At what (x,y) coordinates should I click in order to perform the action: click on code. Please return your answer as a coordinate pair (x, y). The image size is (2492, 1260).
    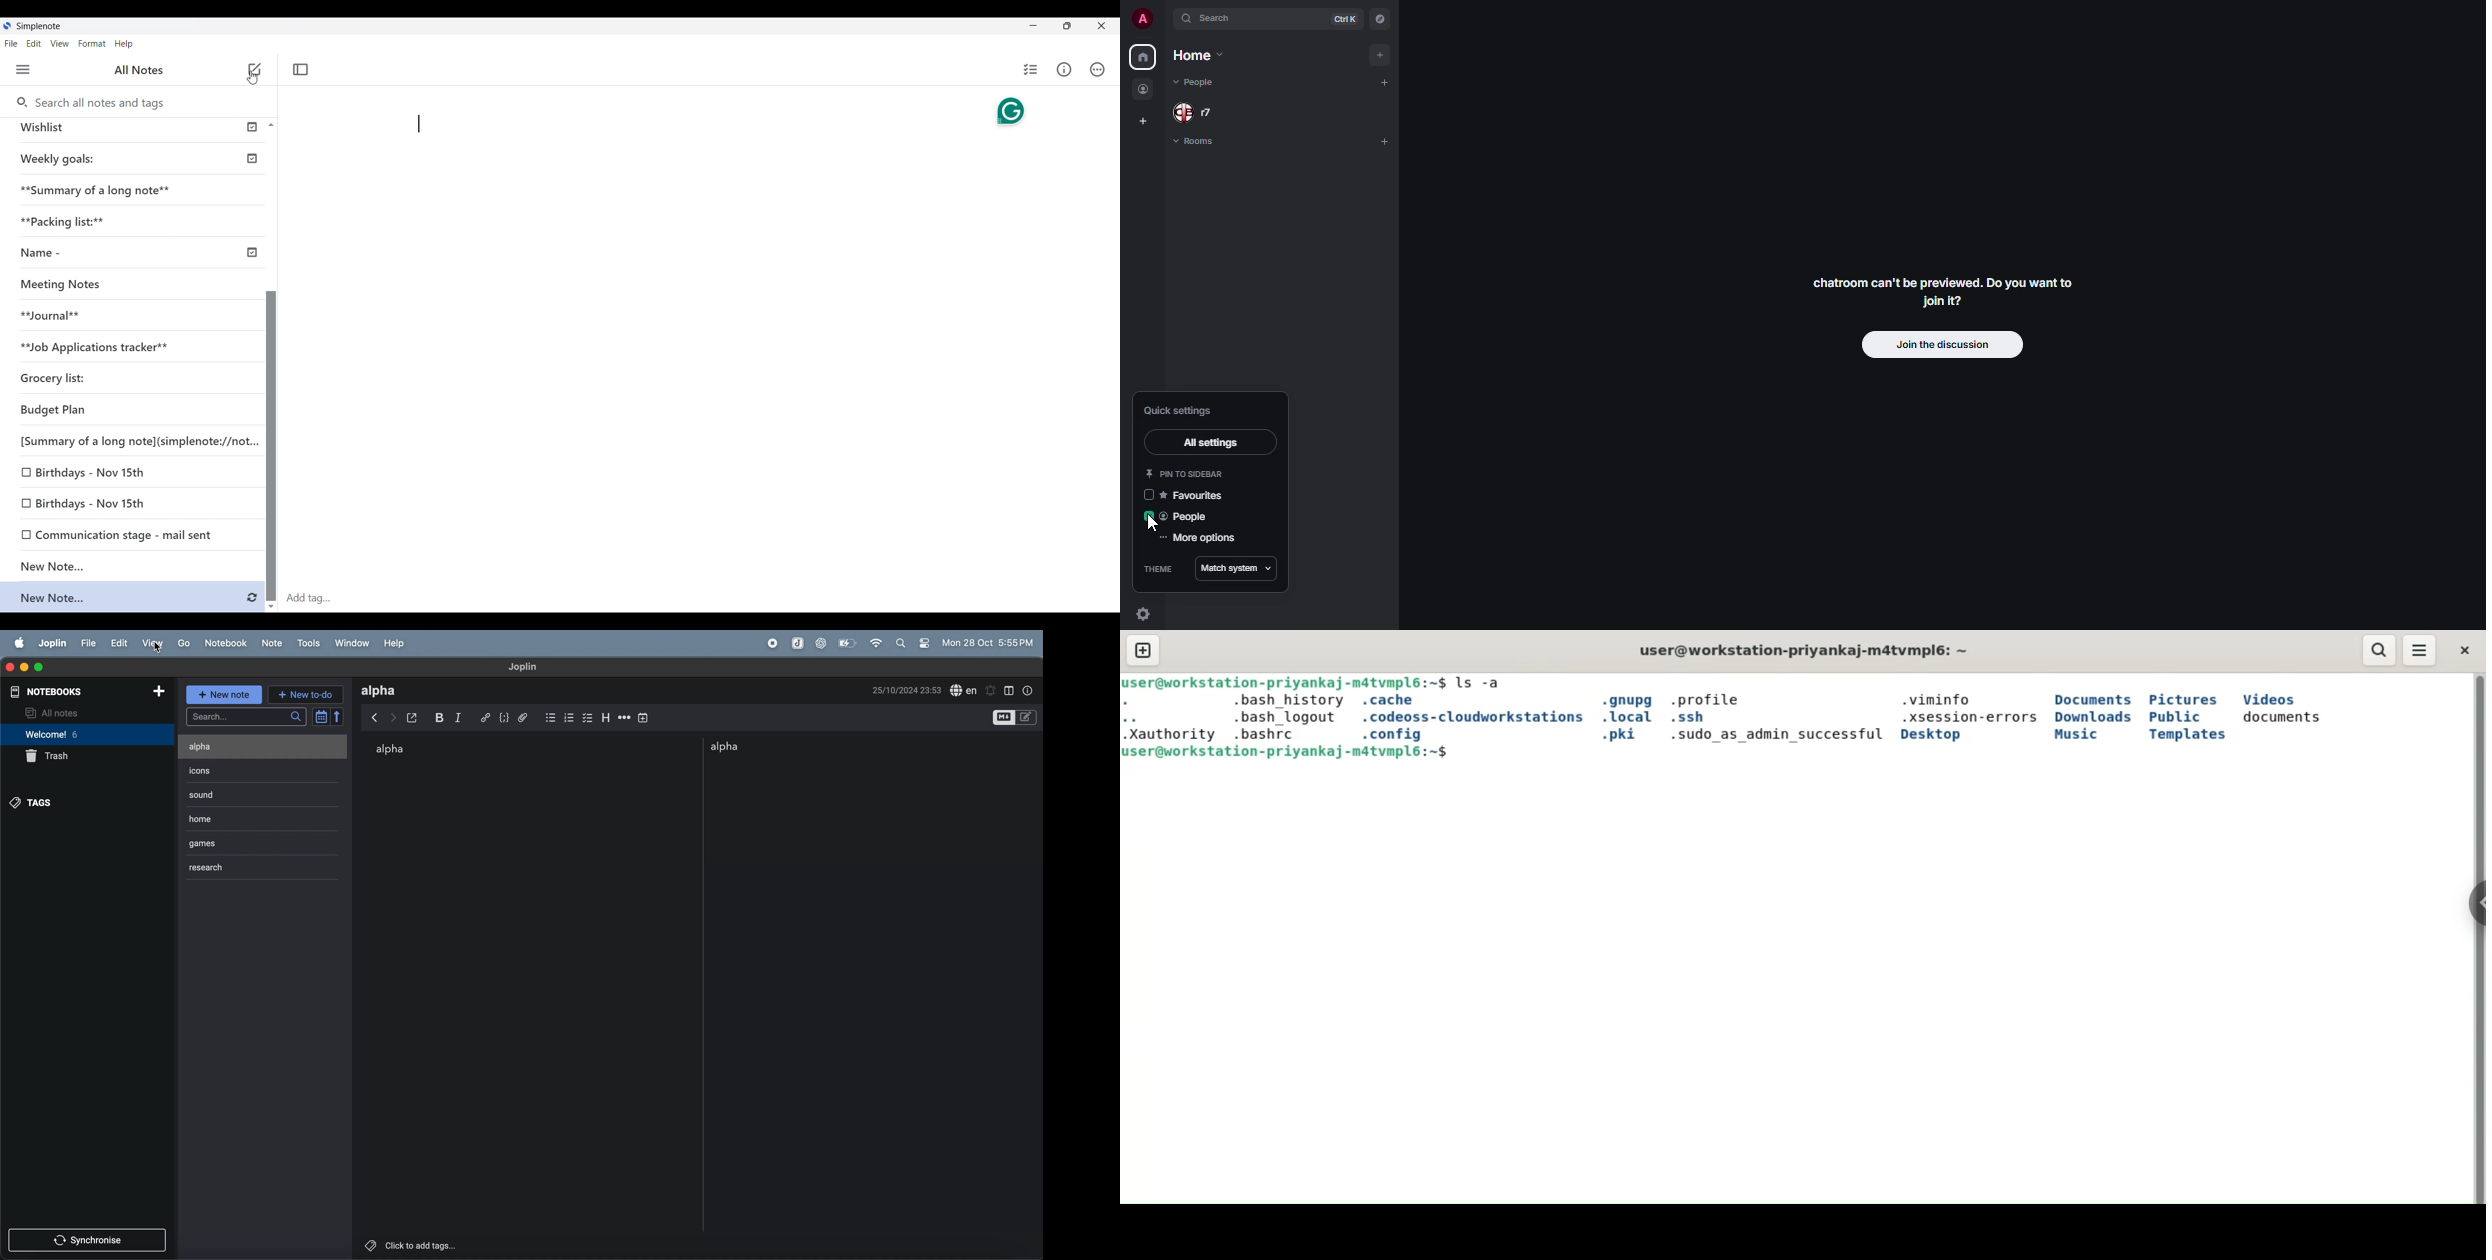
    Looking at the image, I should click on (507, 718).